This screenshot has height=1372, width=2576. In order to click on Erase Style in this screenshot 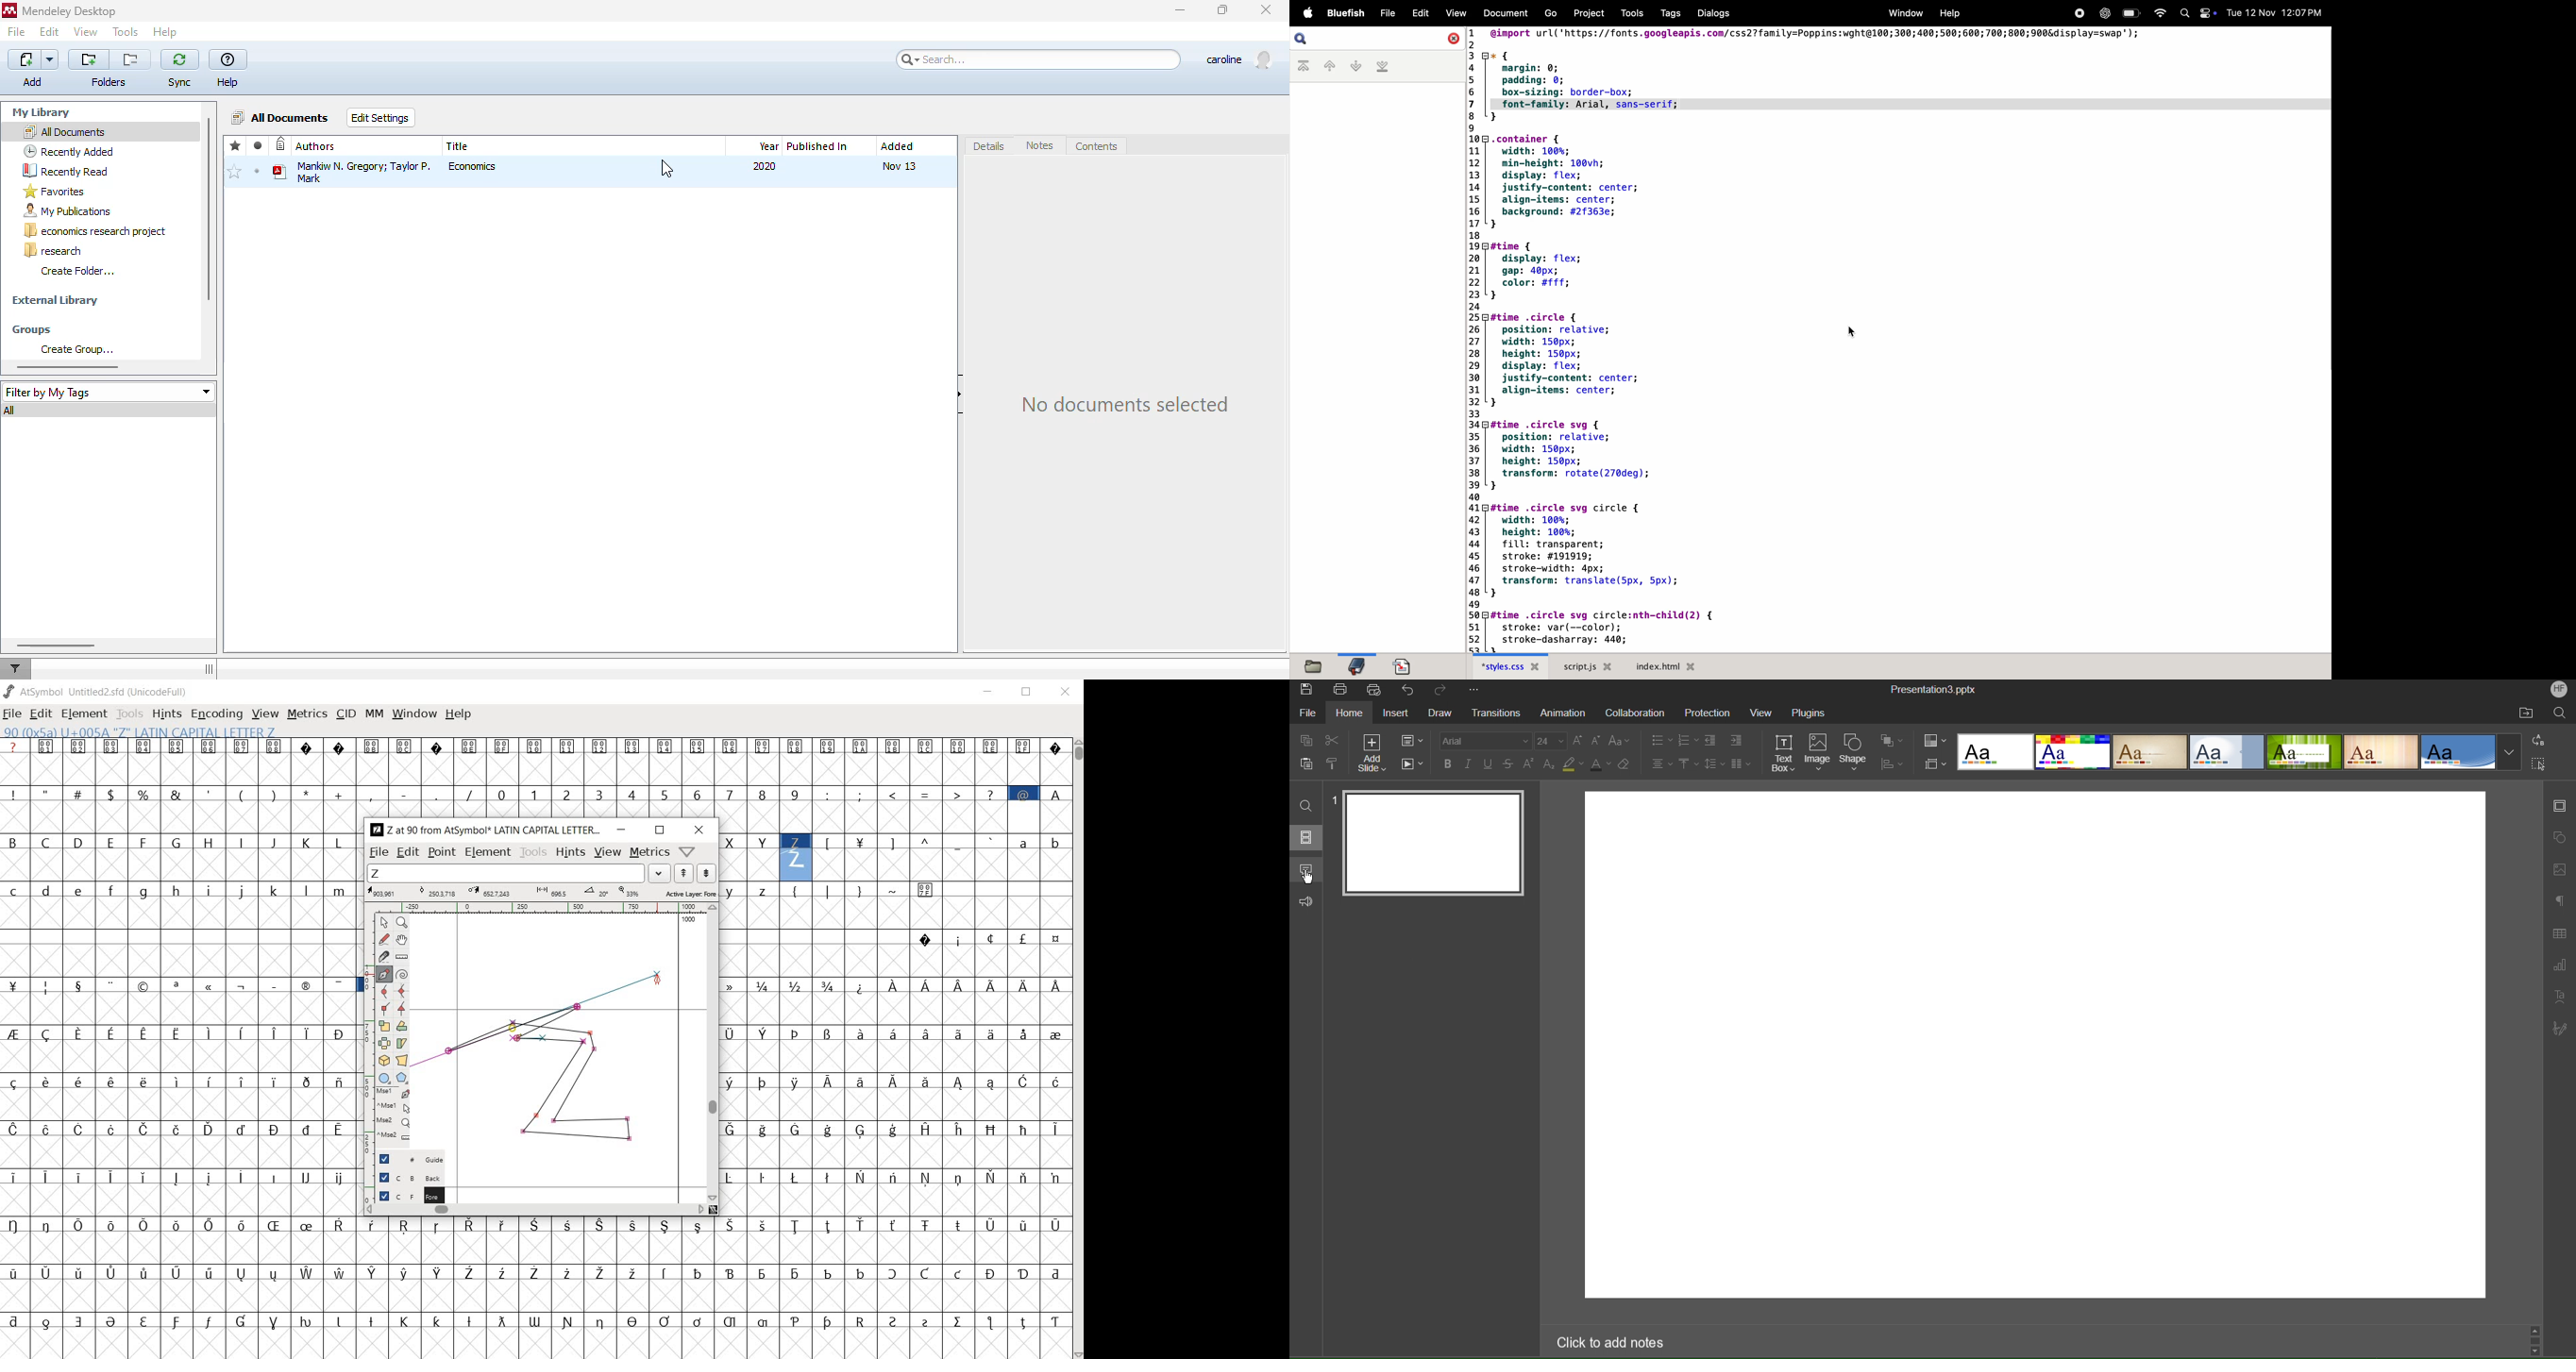, I will do `click(1625, 765)`.